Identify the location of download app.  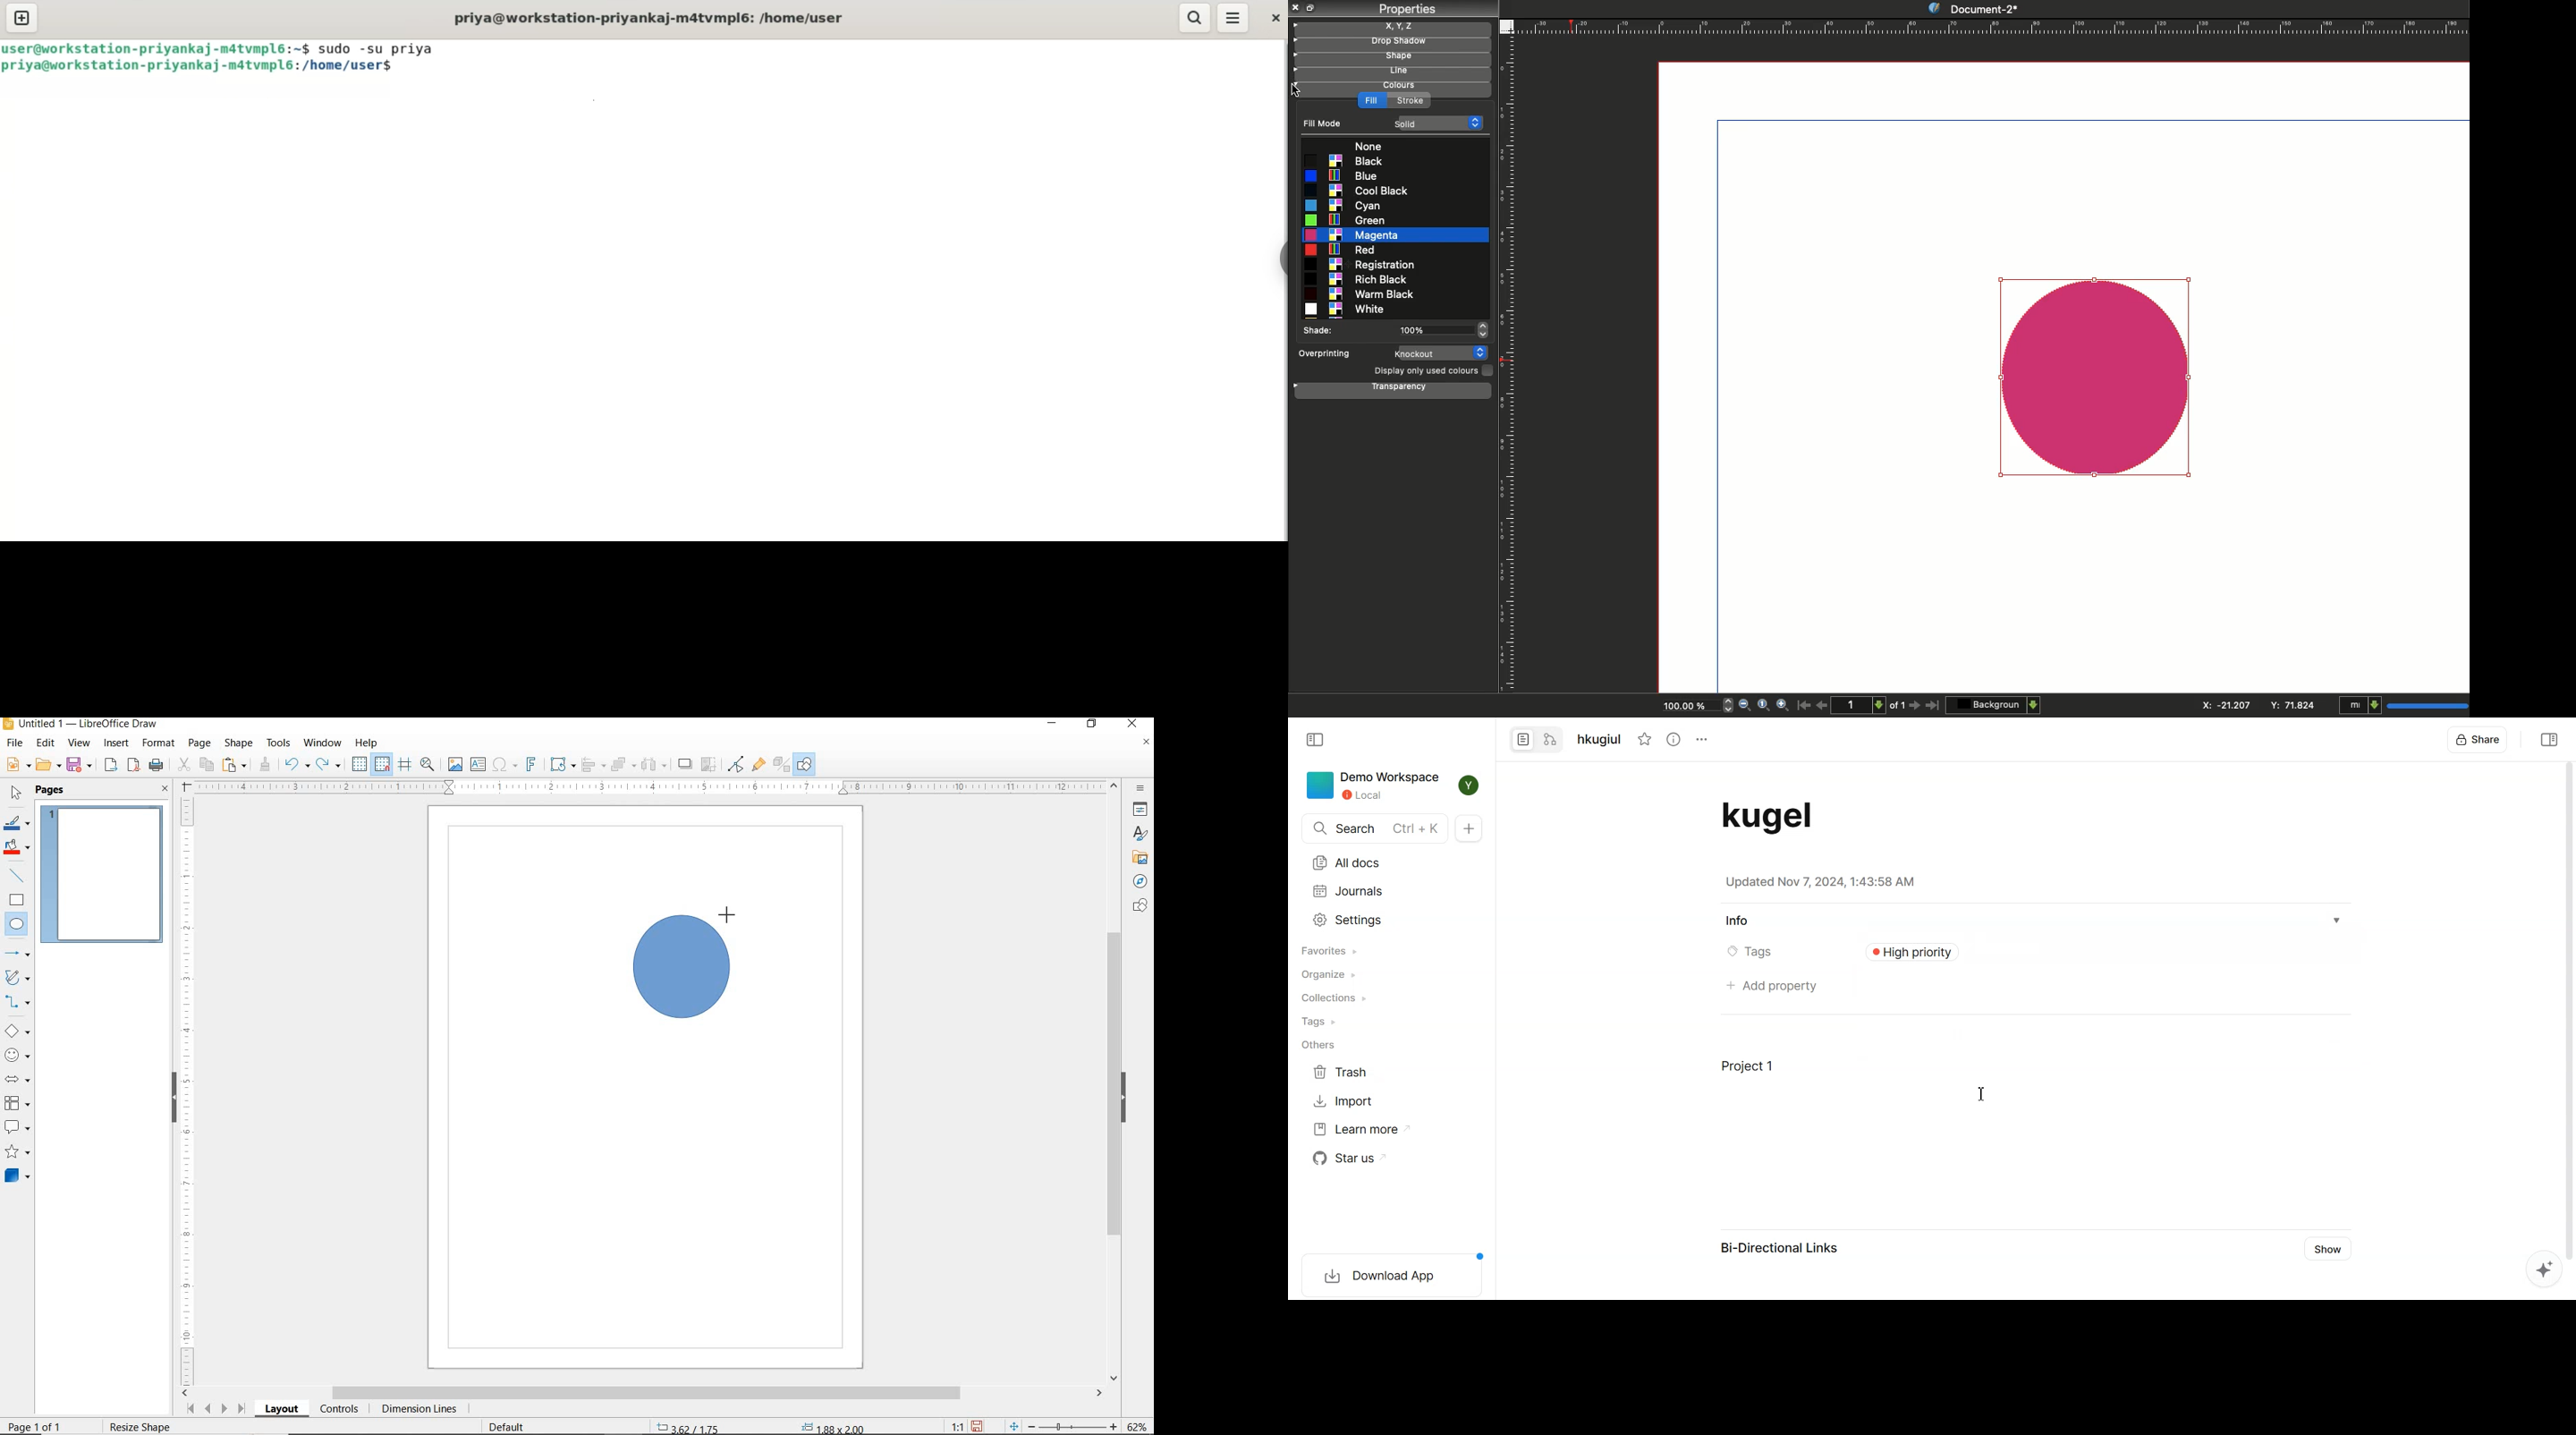
(1391, 1276).